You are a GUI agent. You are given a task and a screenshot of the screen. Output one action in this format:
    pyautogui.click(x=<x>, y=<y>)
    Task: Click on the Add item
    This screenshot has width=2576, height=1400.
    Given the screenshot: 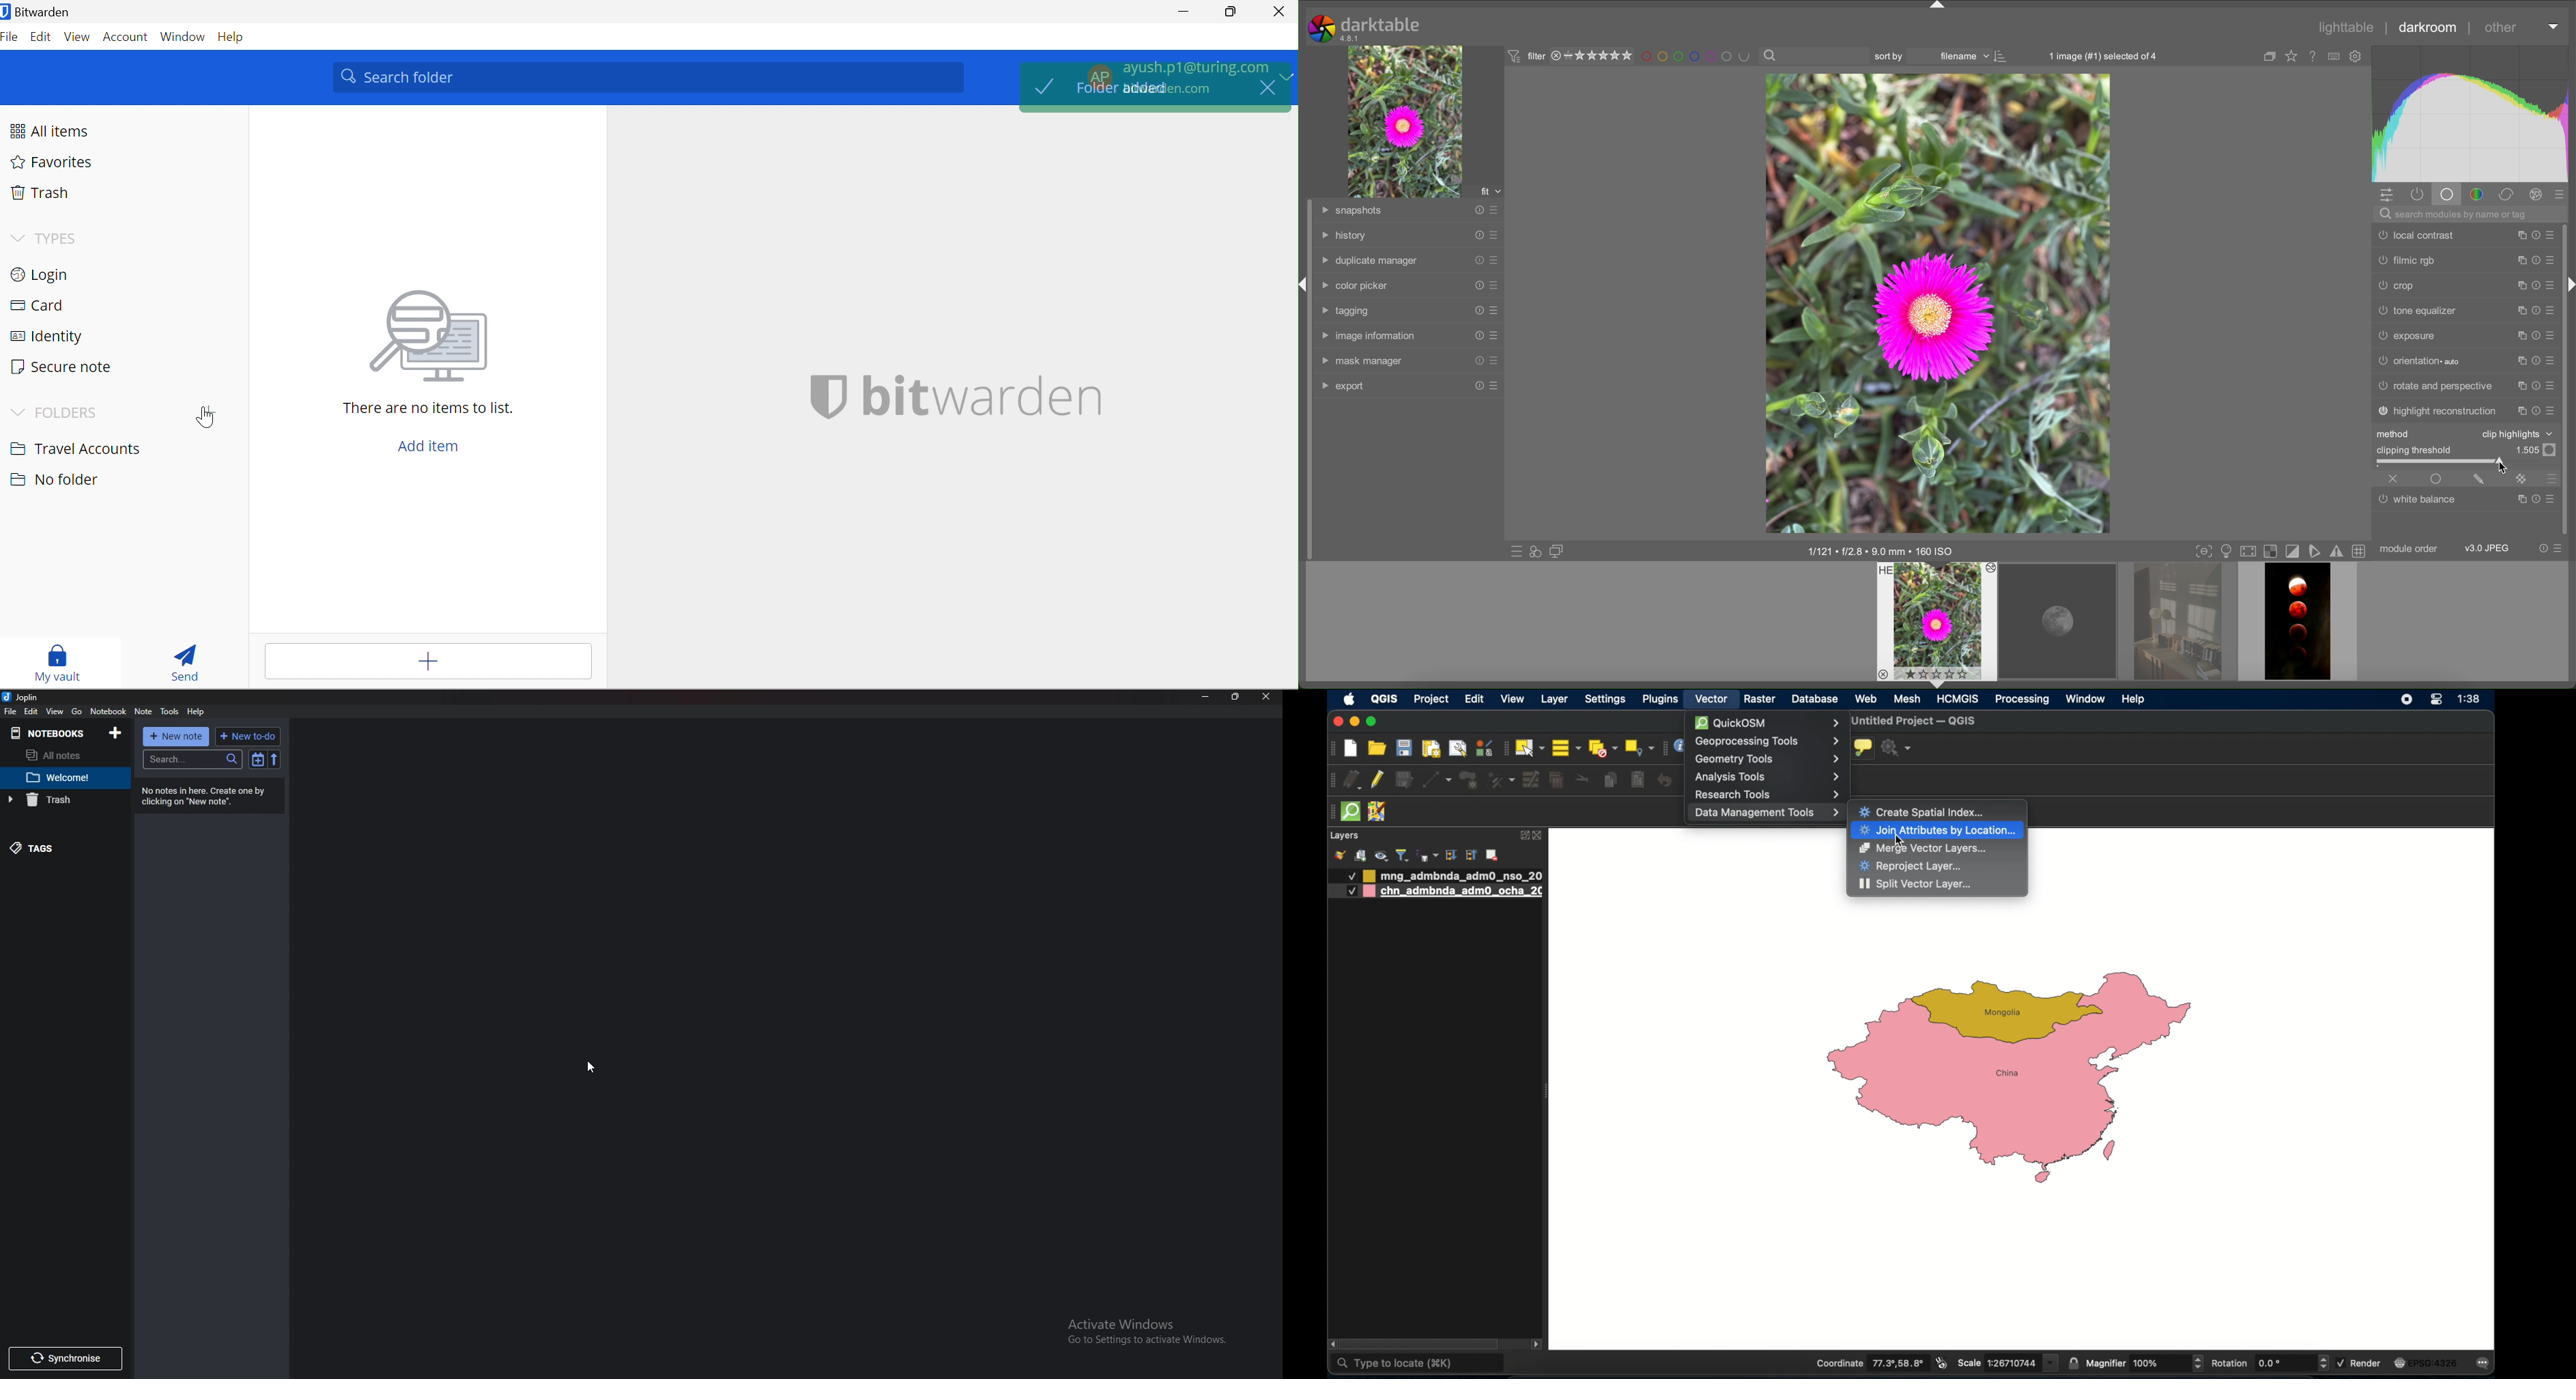 What is the action you would take?
    pyautogui.click(x=427, y=662)
    